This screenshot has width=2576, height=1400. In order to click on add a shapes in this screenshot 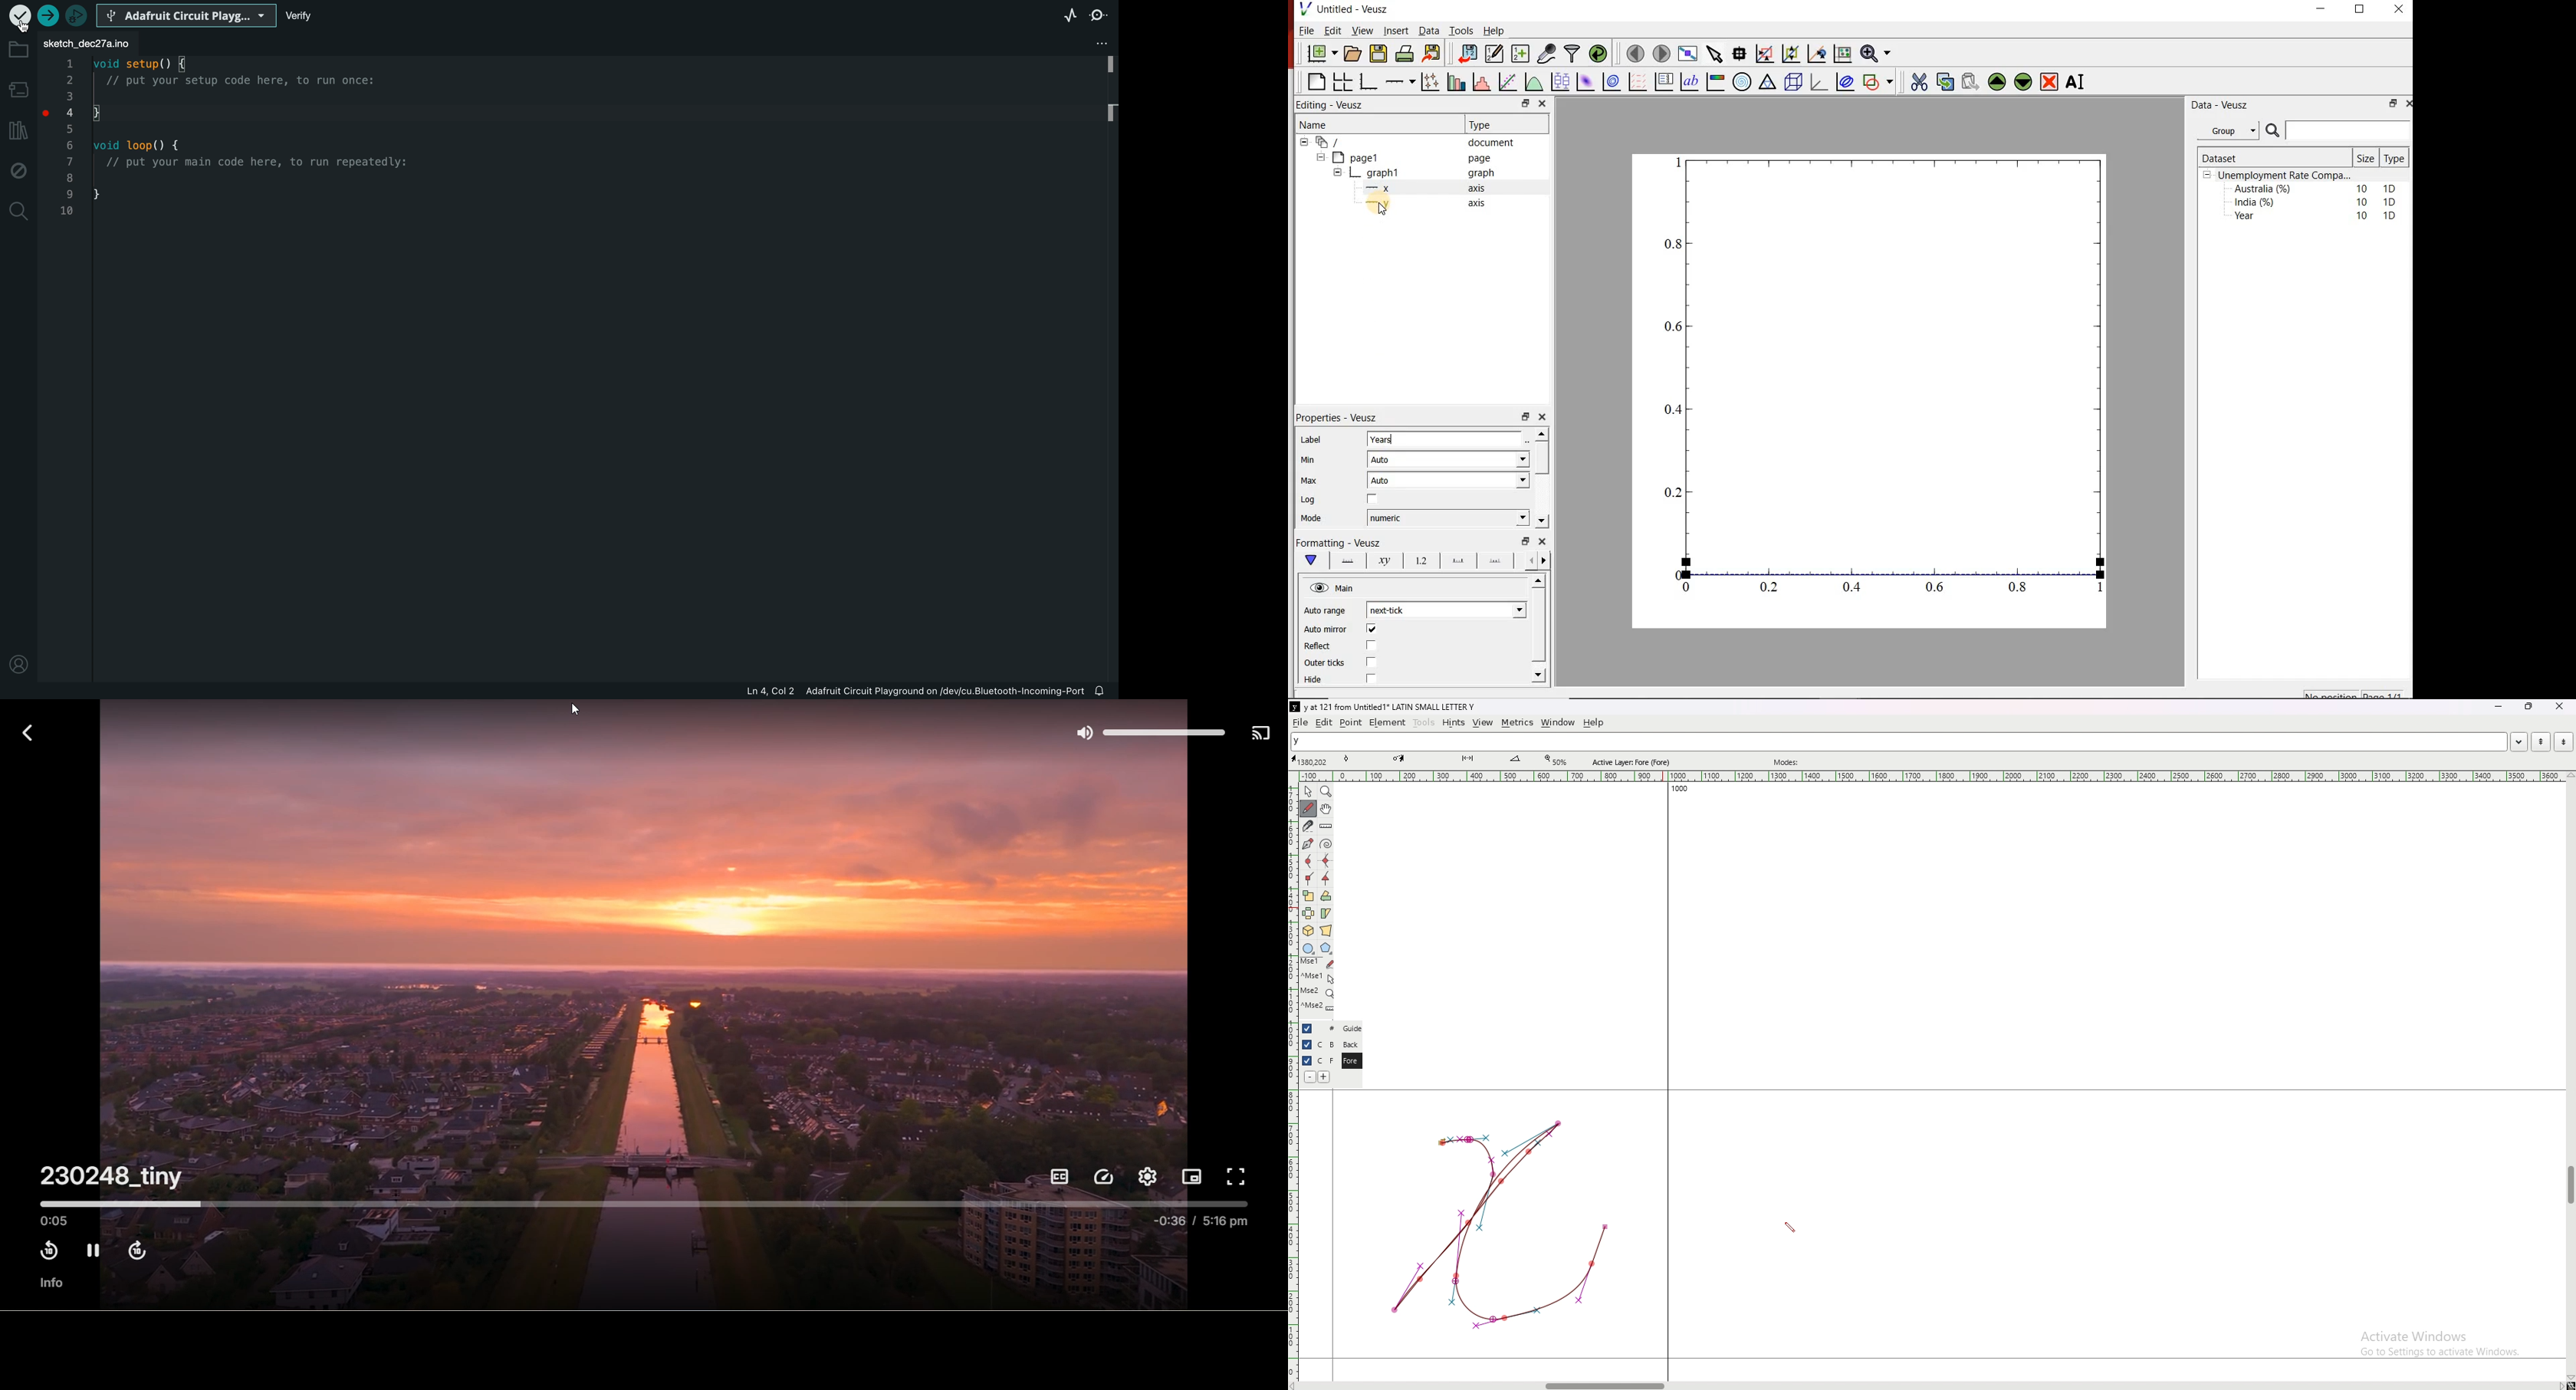, I will do `click(1878, 82)`.